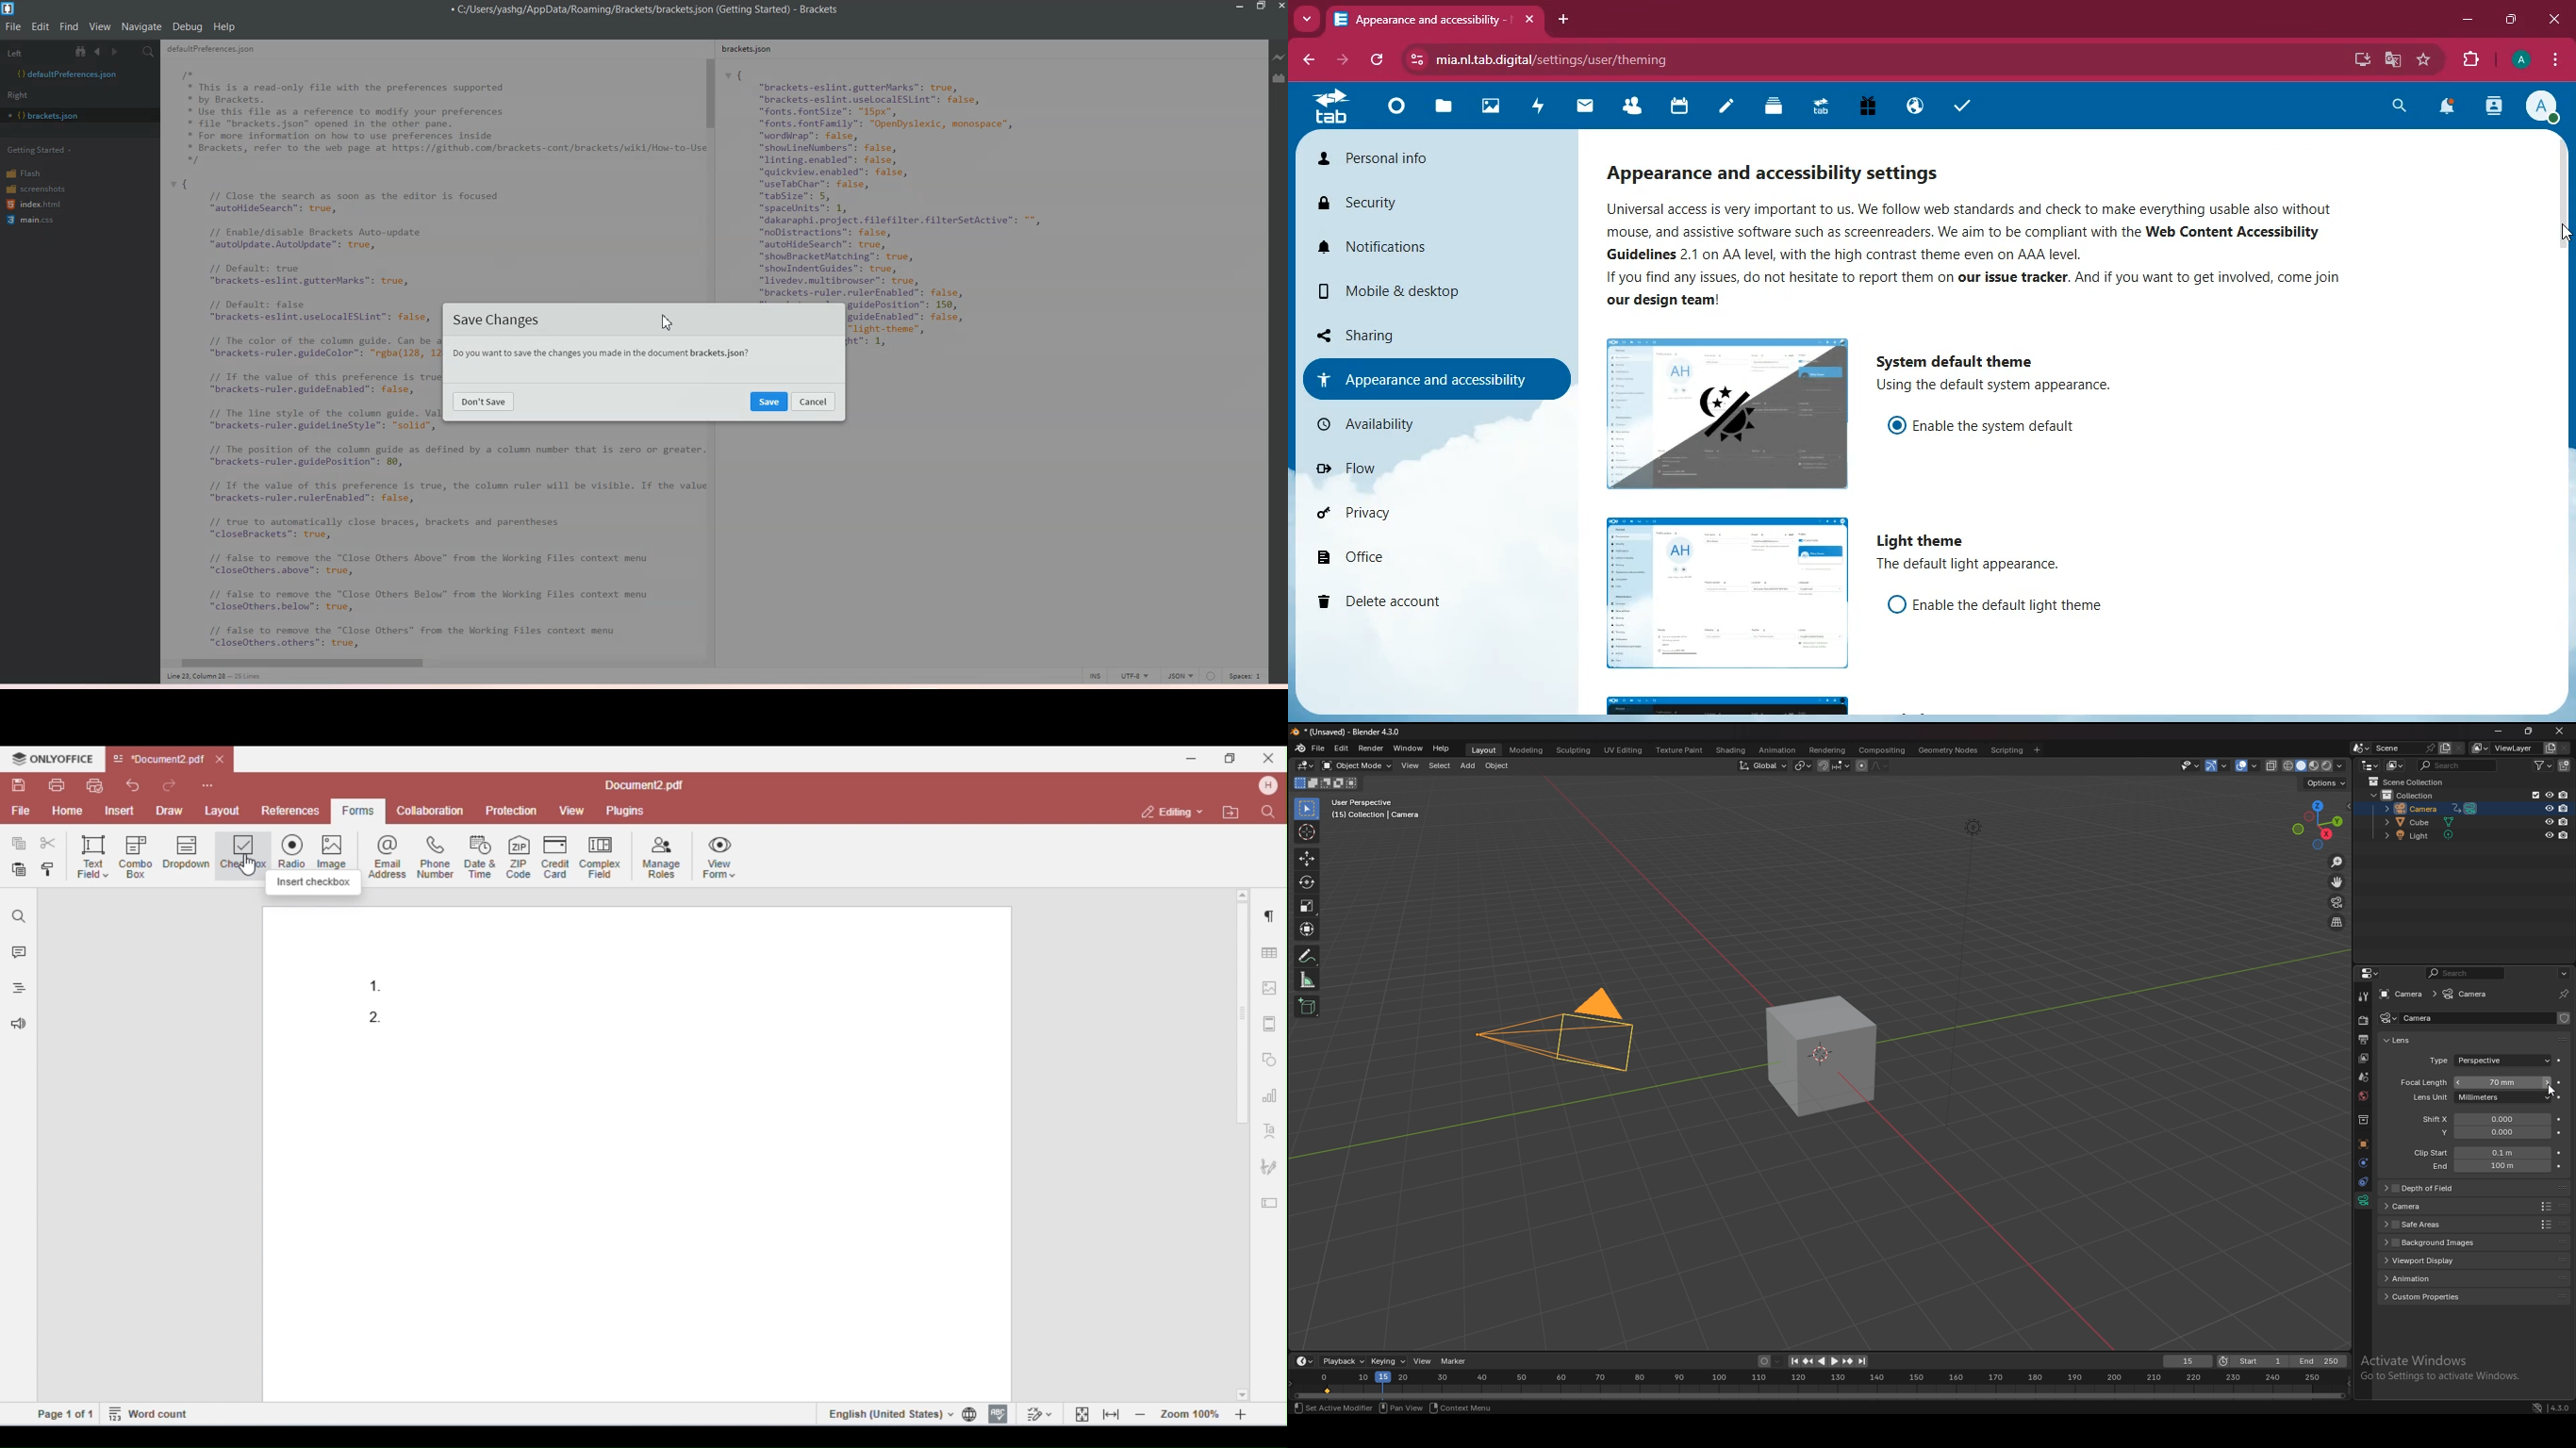 This screenshot has height=1456, width=2576. Describe the element at coordinates (36, 188) in the screenshot. I see `Screenshots` at that location.